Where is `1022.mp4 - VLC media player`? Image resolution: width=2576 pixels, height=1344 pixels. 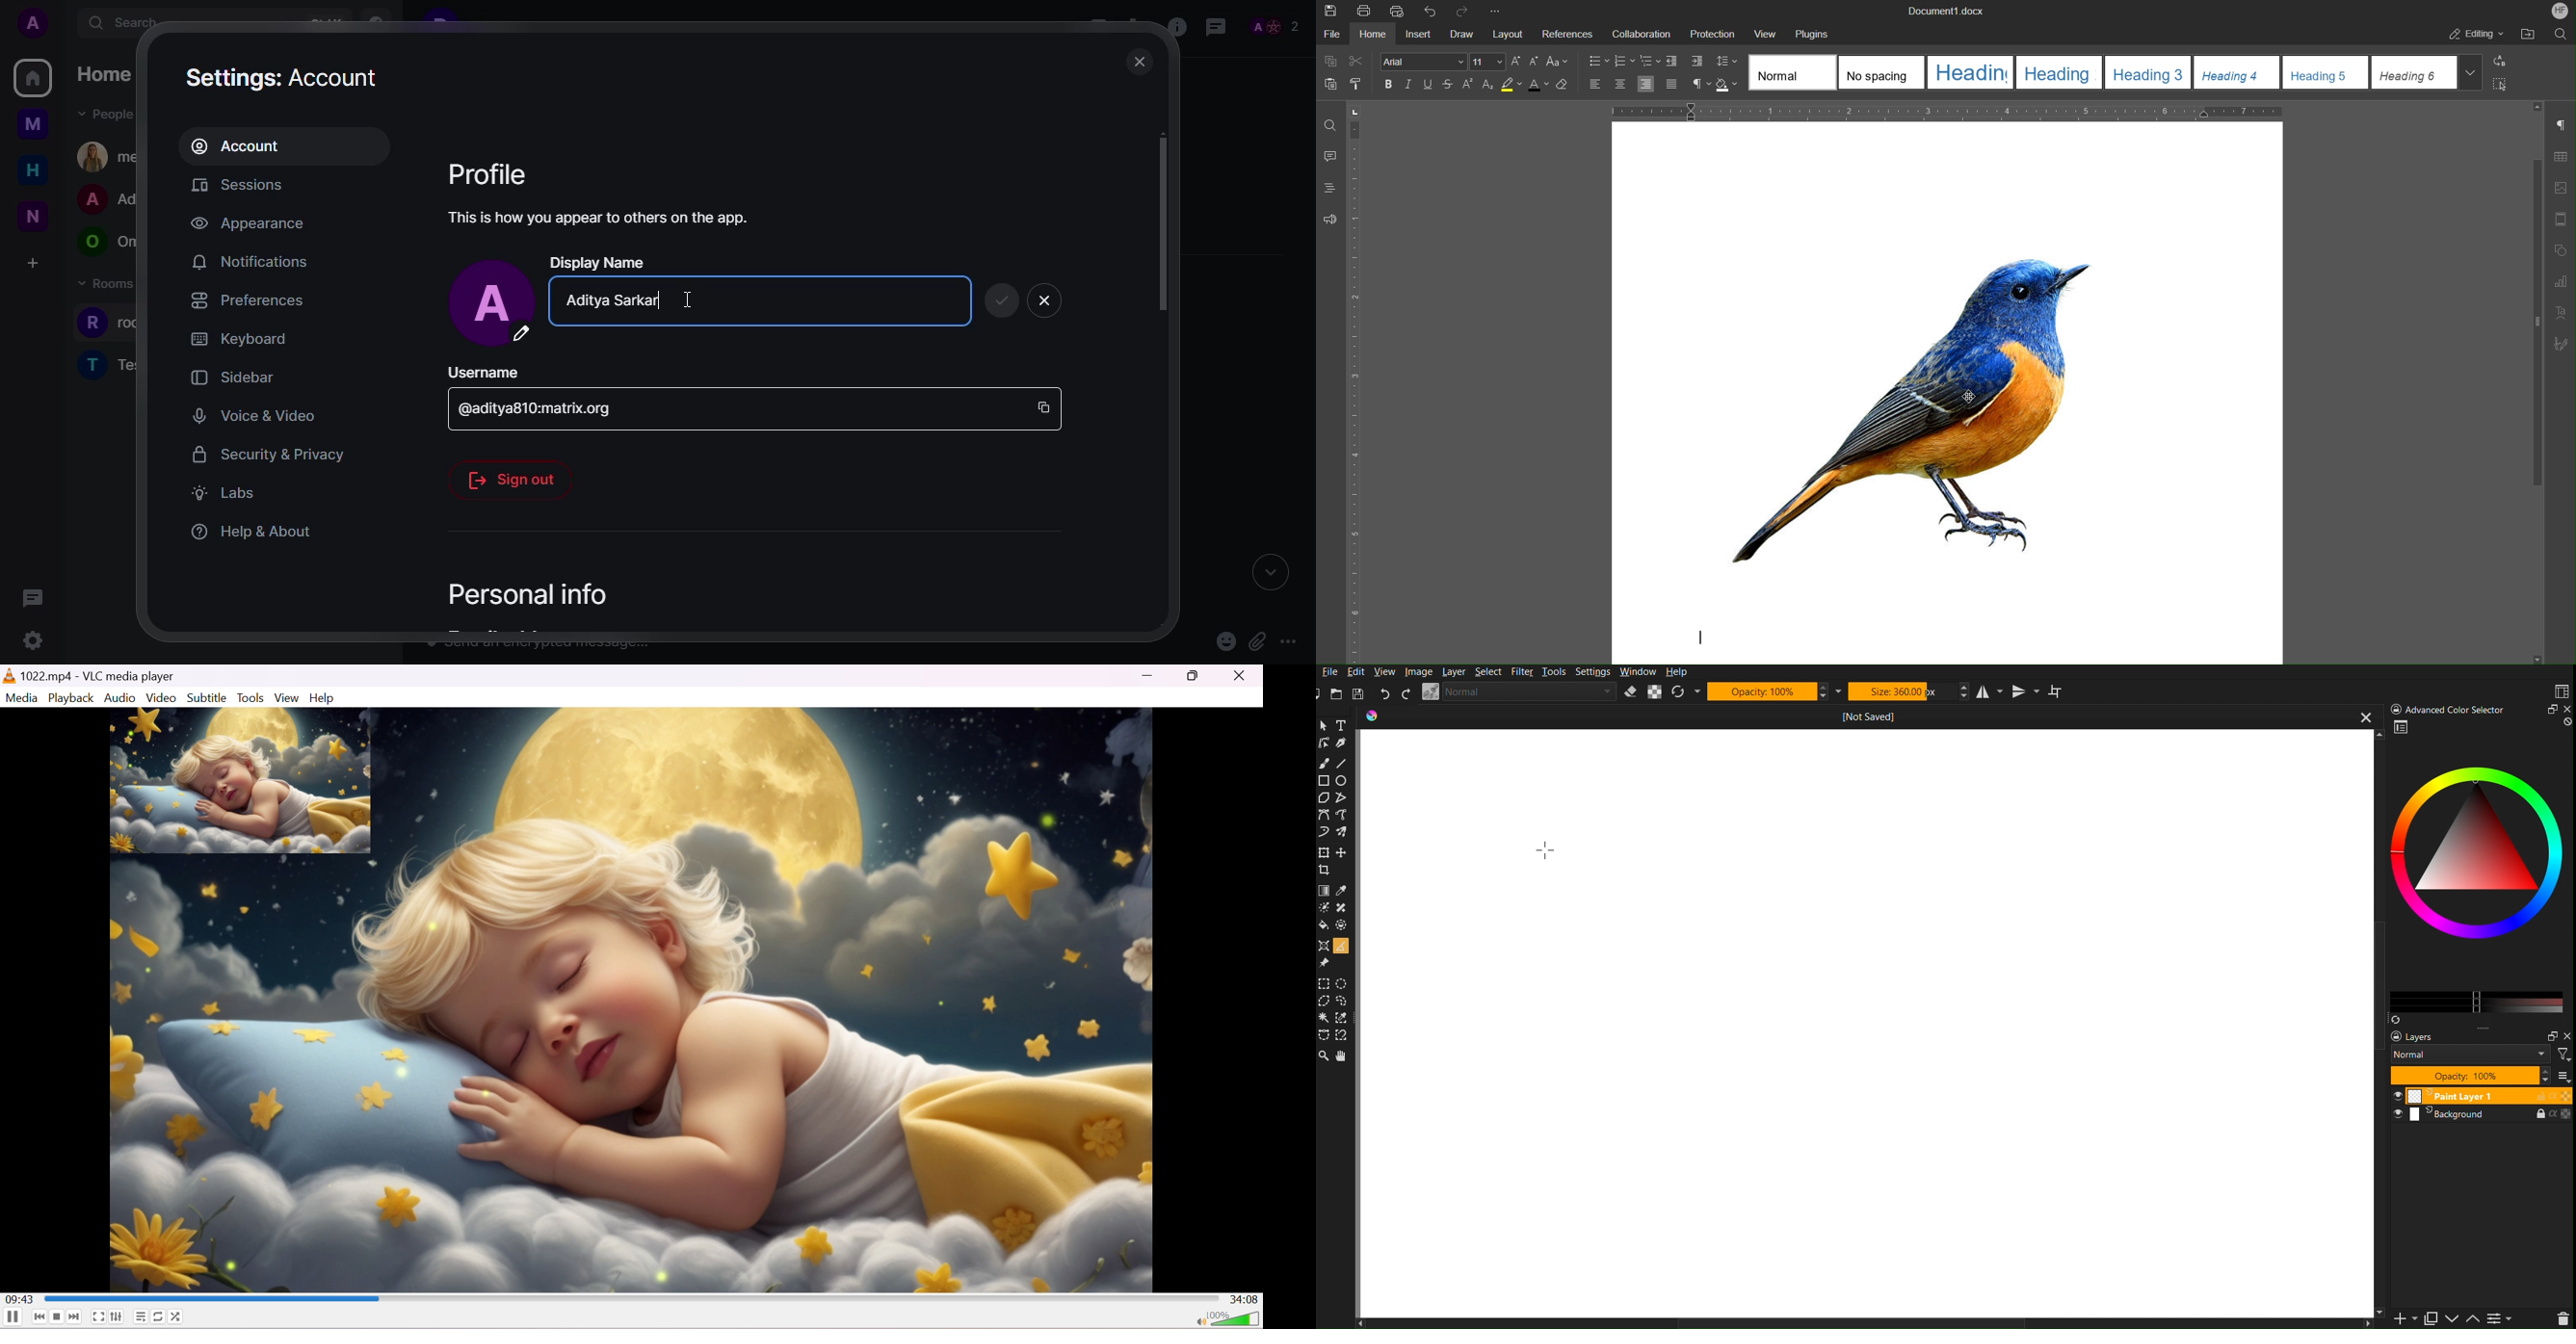 1022.mp4 - VLC media player is located at coordinates (99, 675).